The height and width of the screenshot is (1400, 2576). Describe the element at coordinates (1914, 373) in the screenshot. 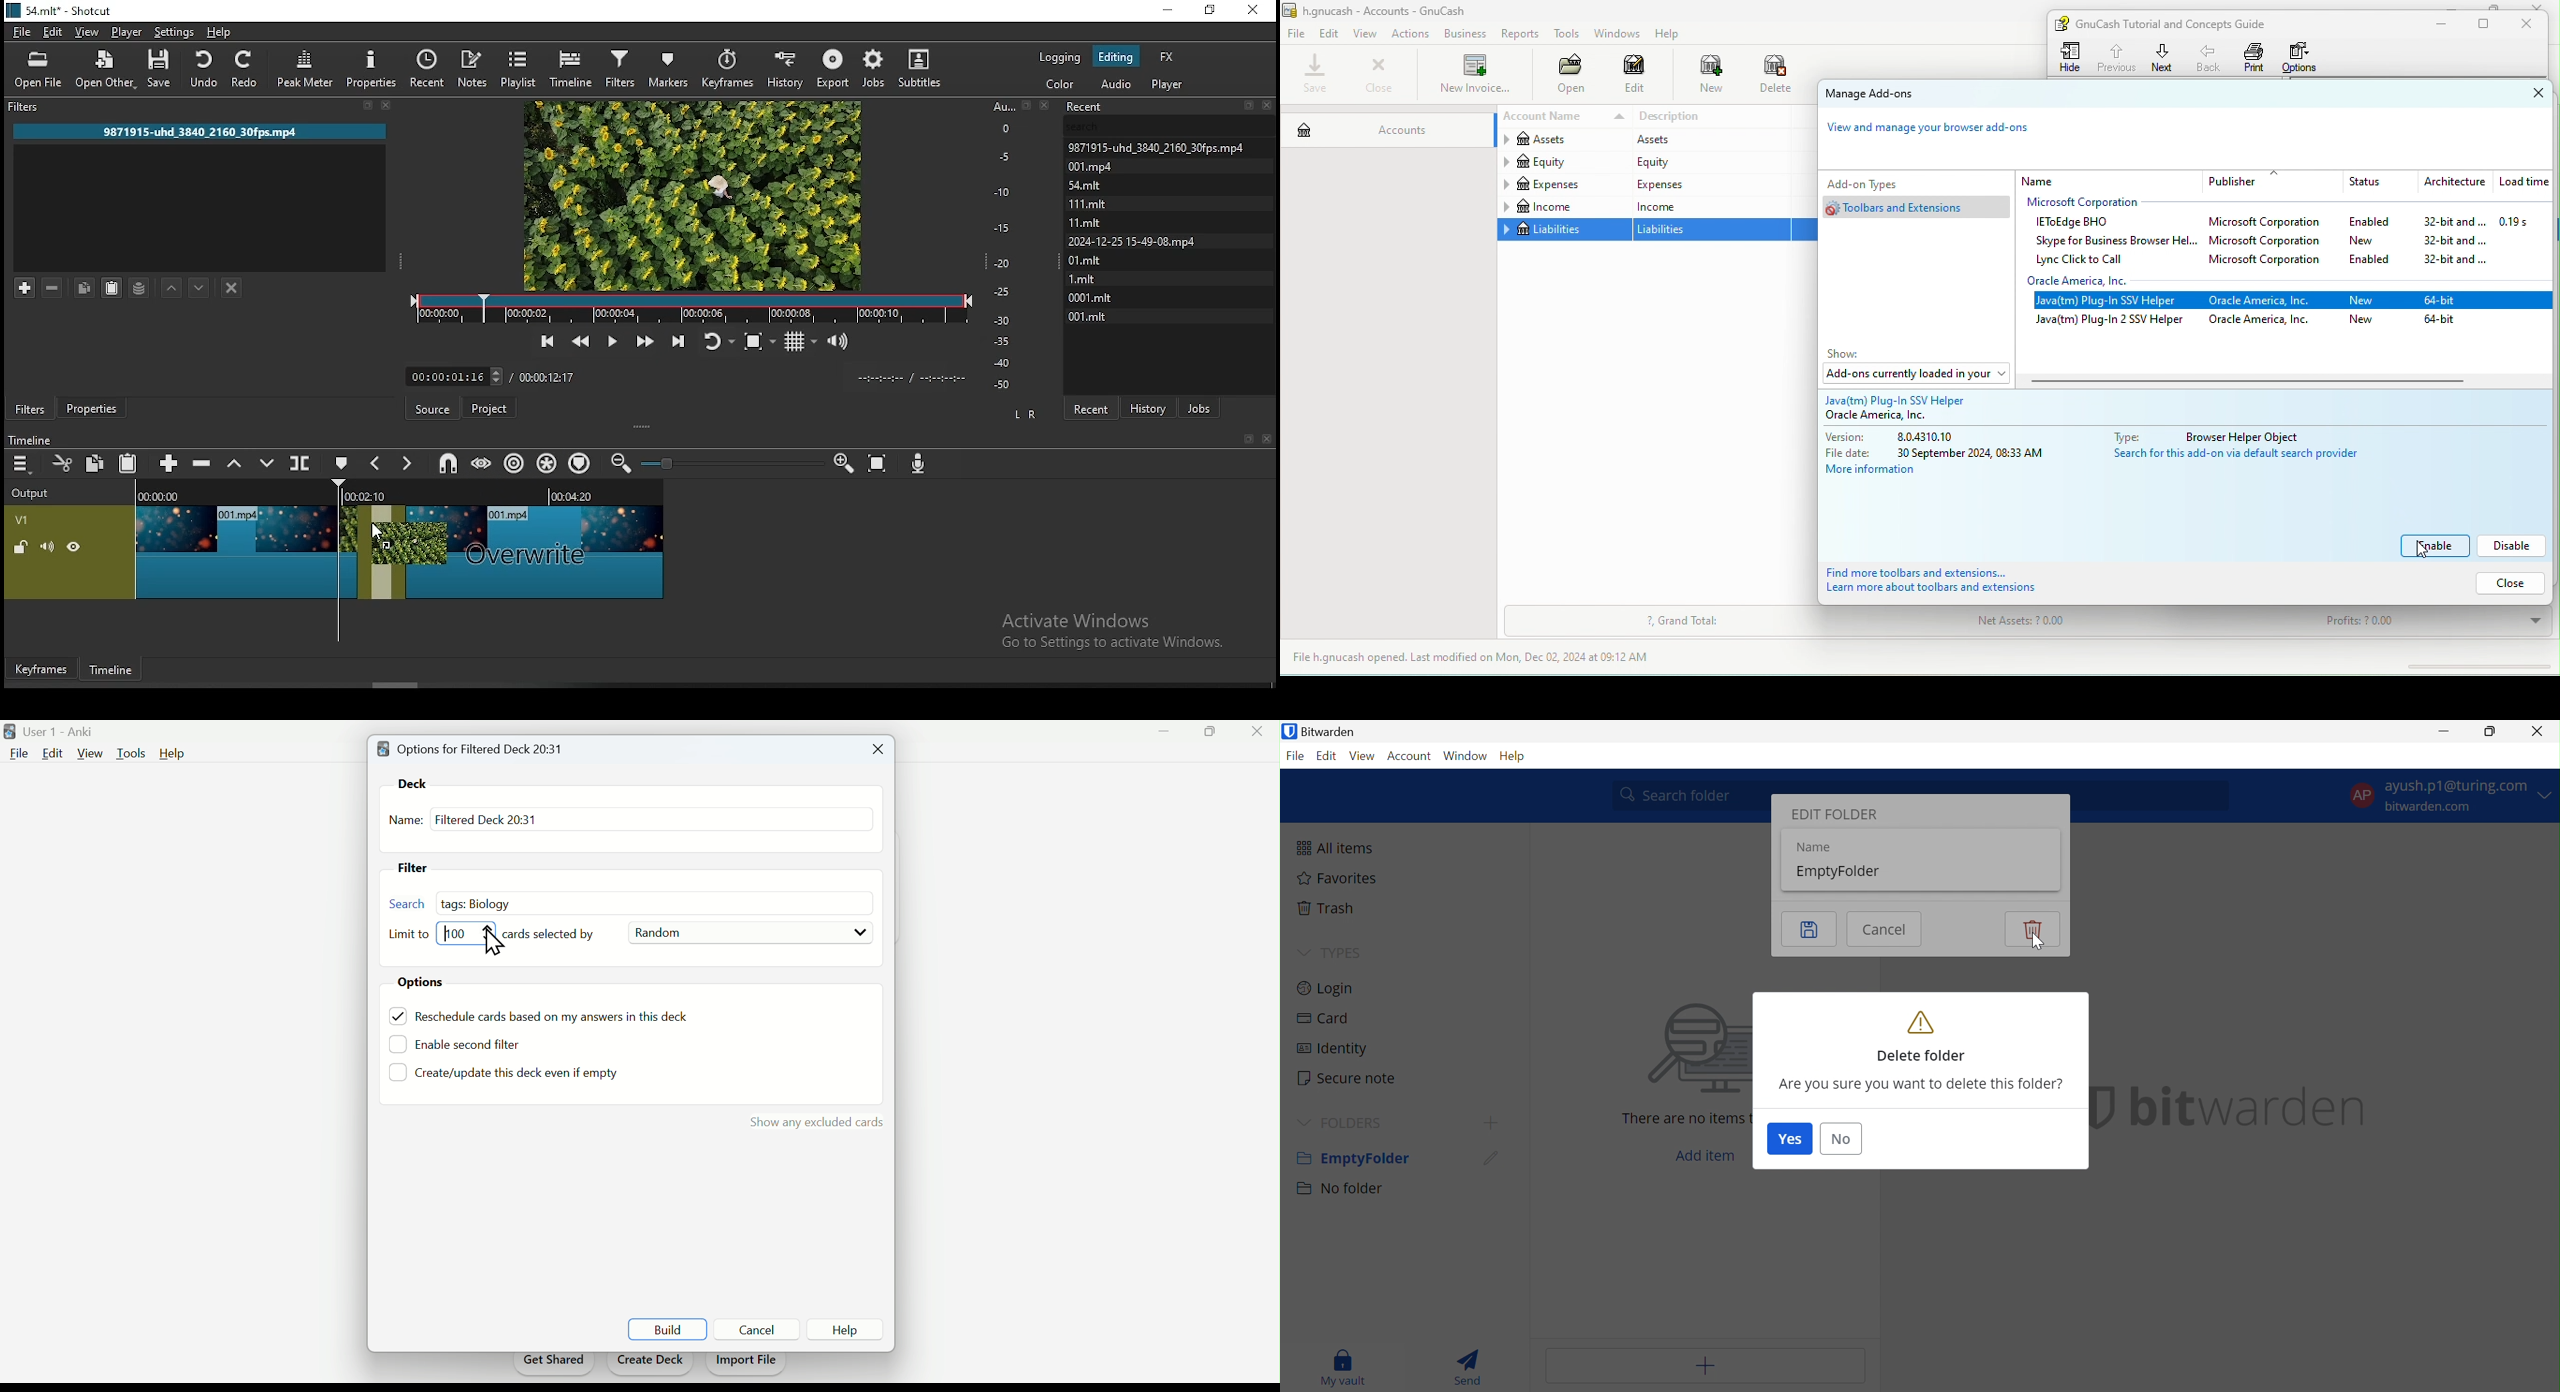

I see `add ons currently loaded in your ` at that location.